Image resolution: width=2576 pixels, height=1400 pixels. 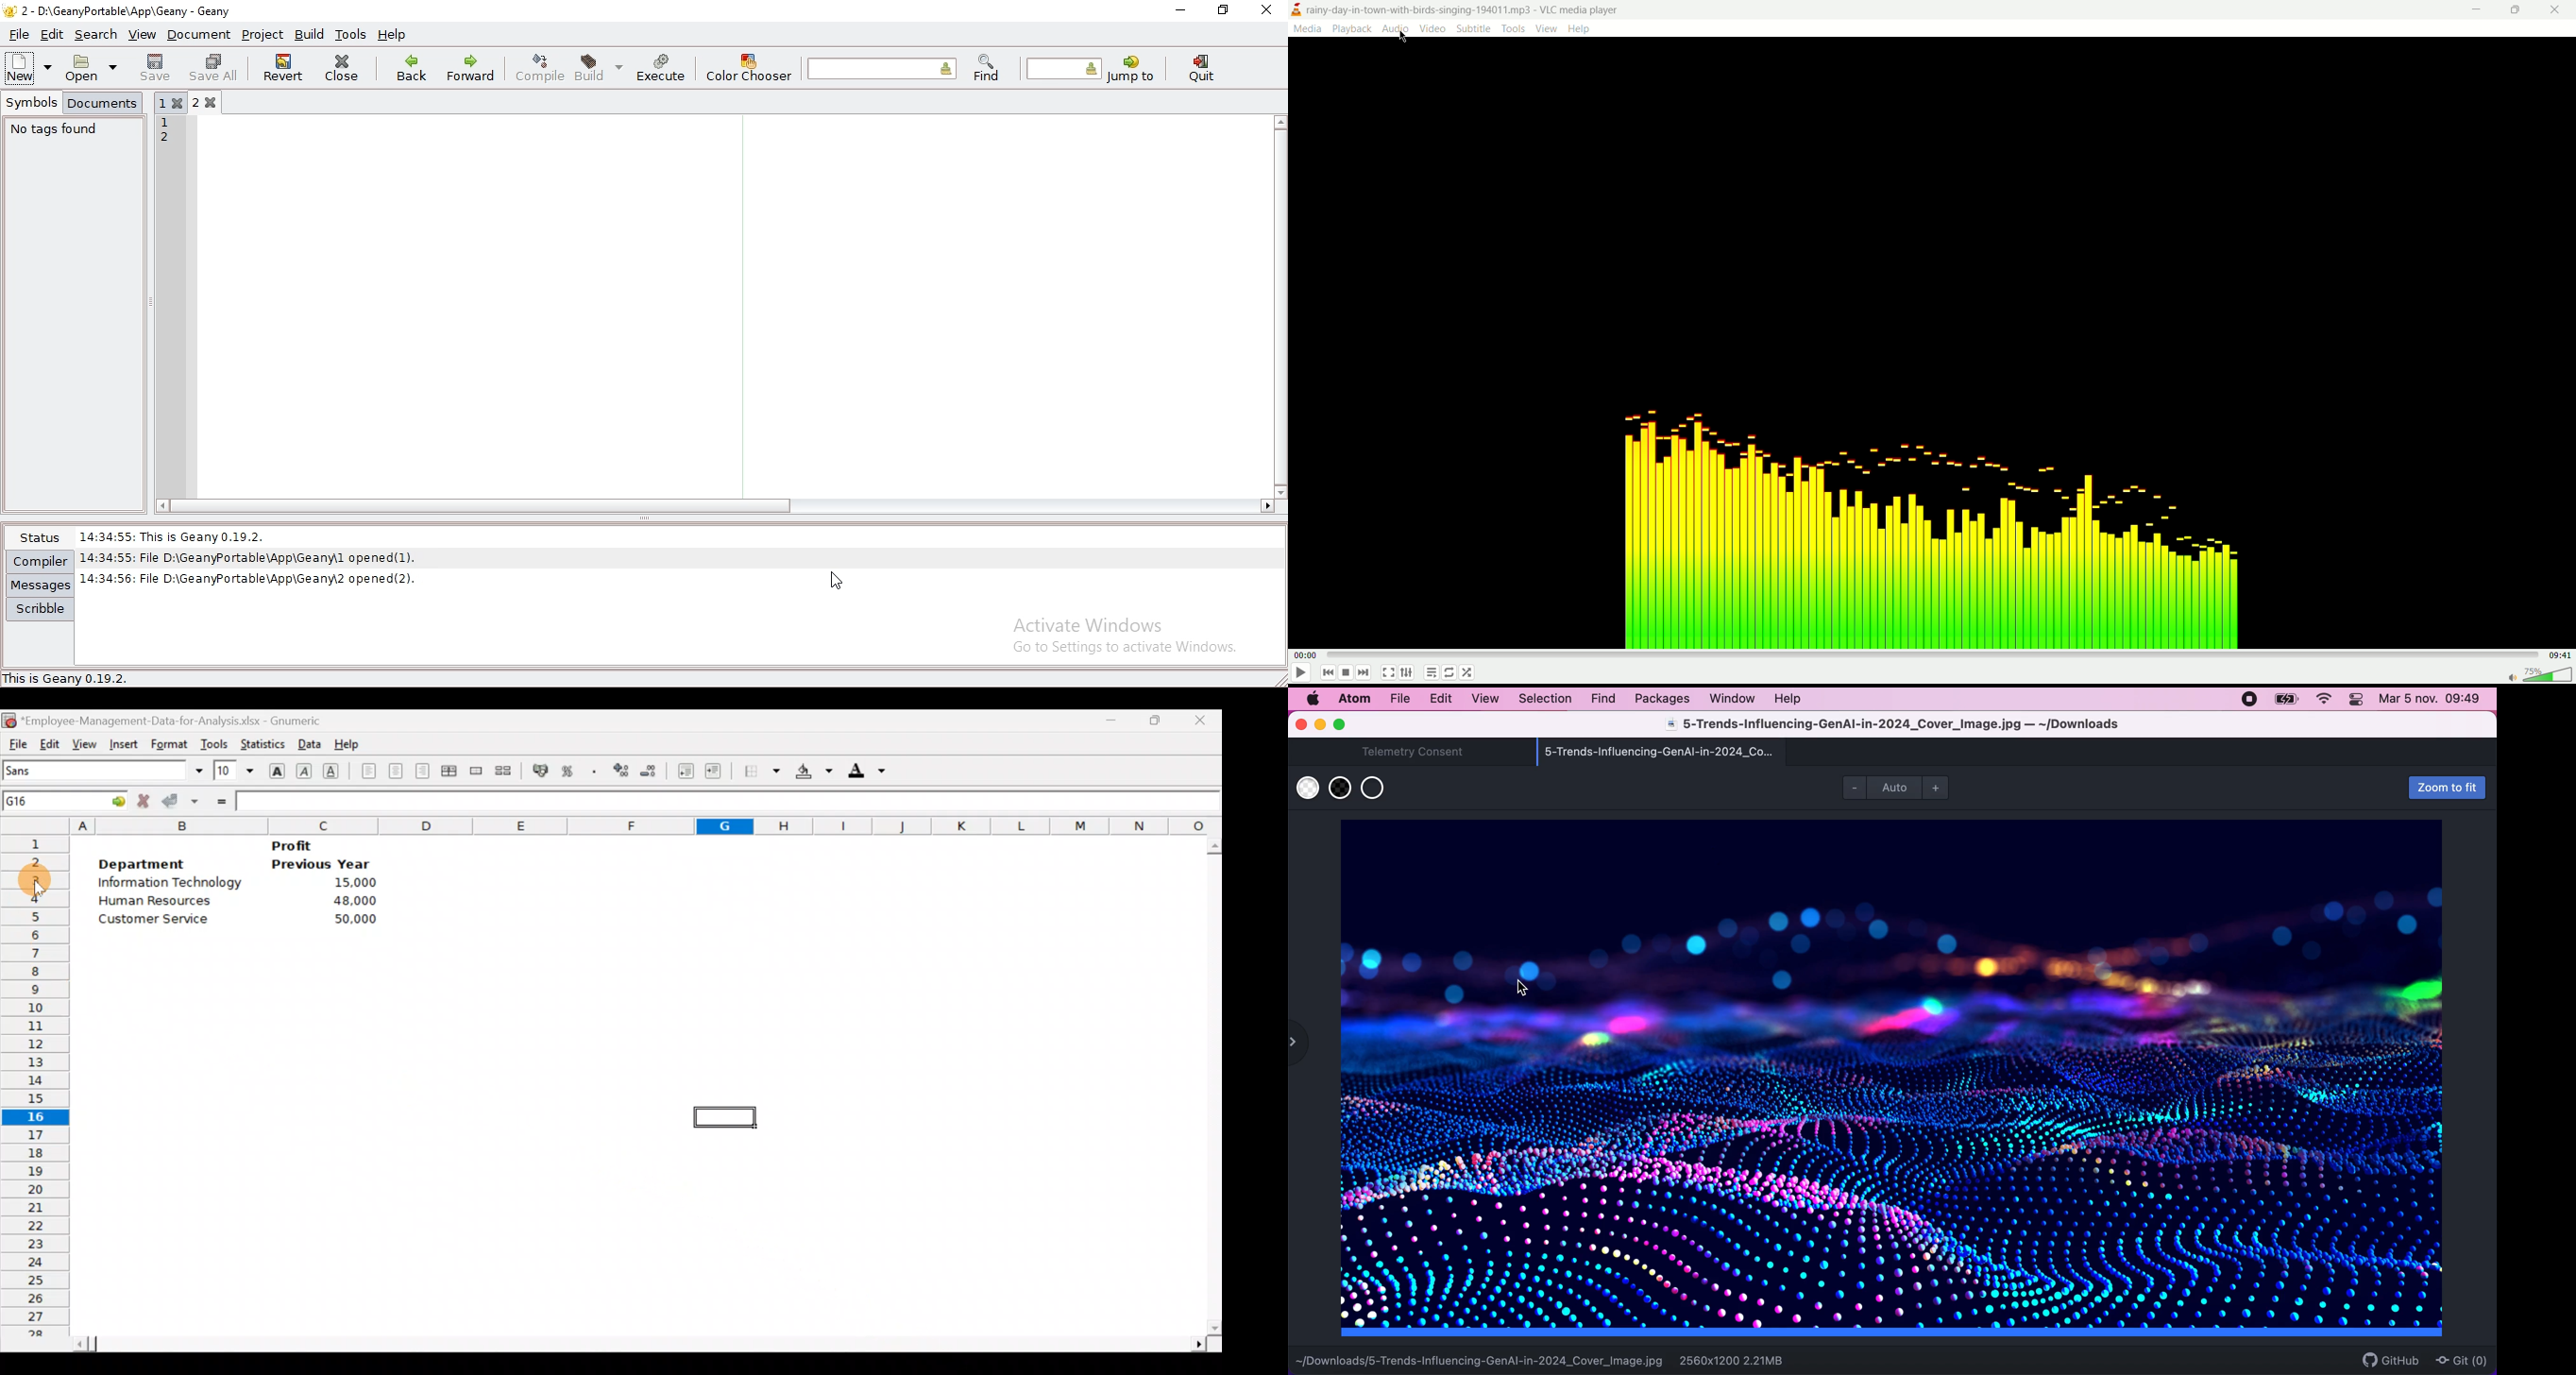 What do you see at coordinates (541, 769) in the screenshot?
I see `Format selection as accounting` at bounding box center [541, 769].